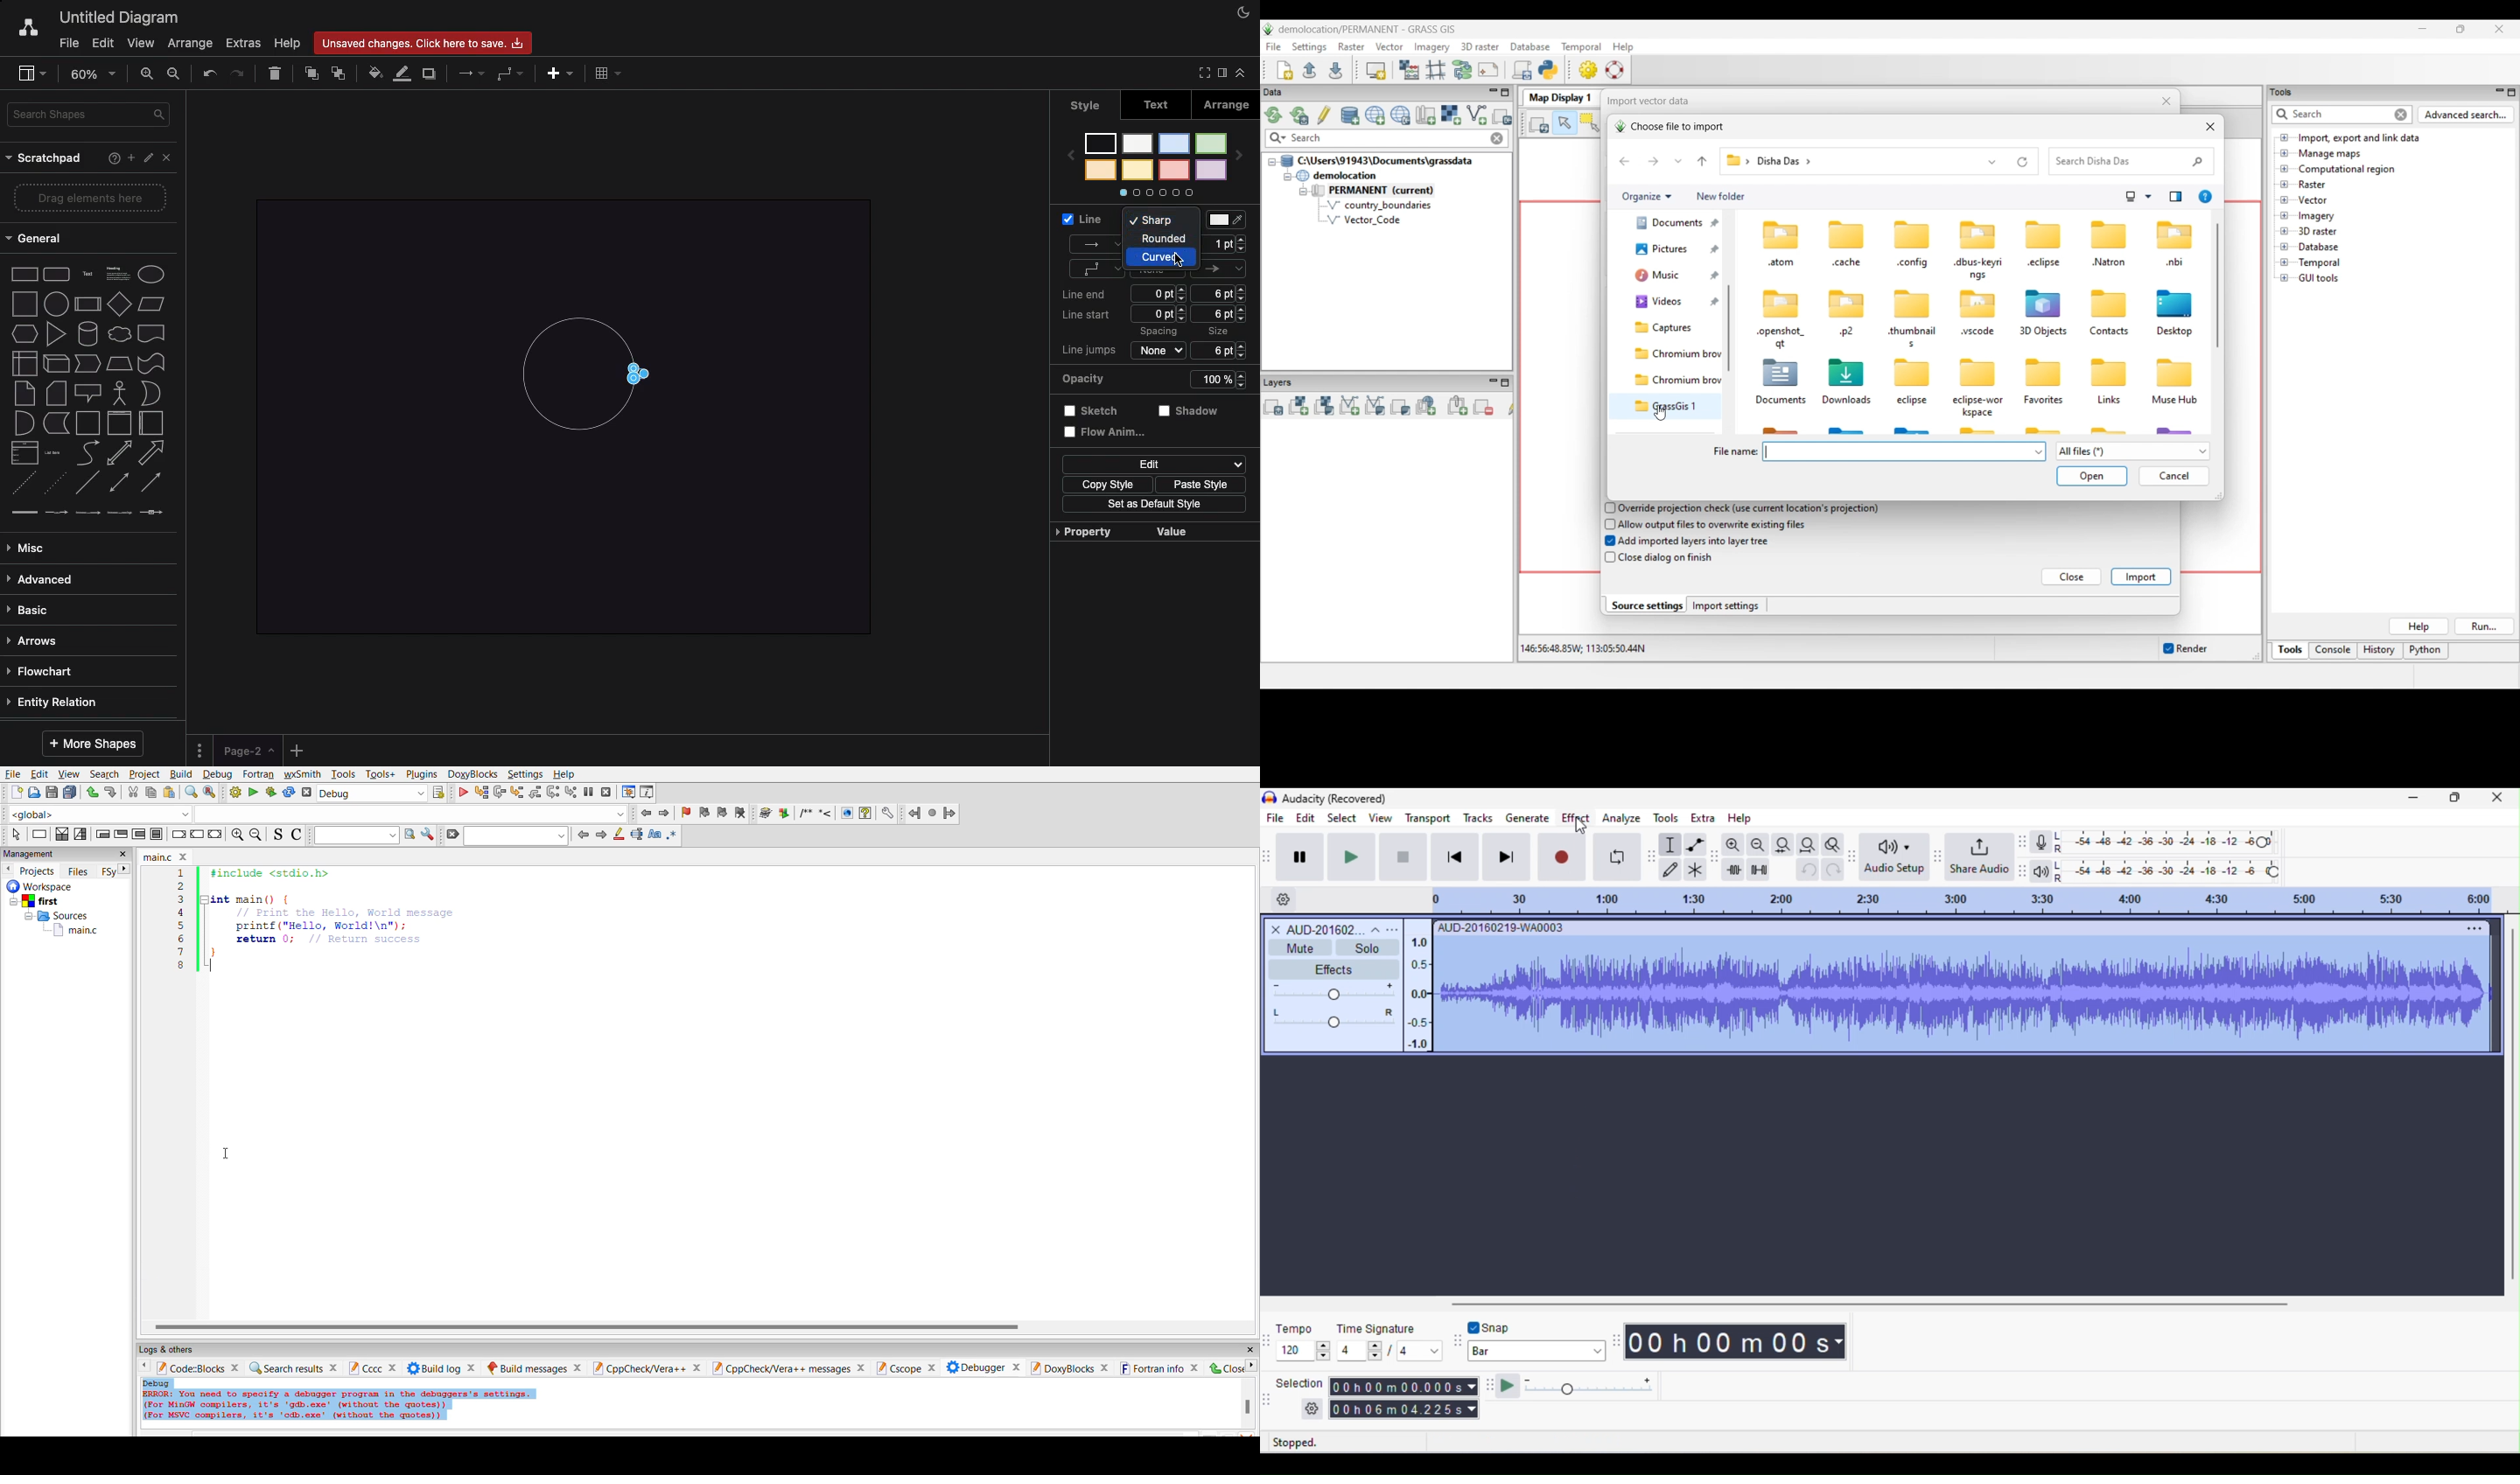  Describe the element at coordinates (907, 1365) in the screenshot. I see `cscope` at that location.